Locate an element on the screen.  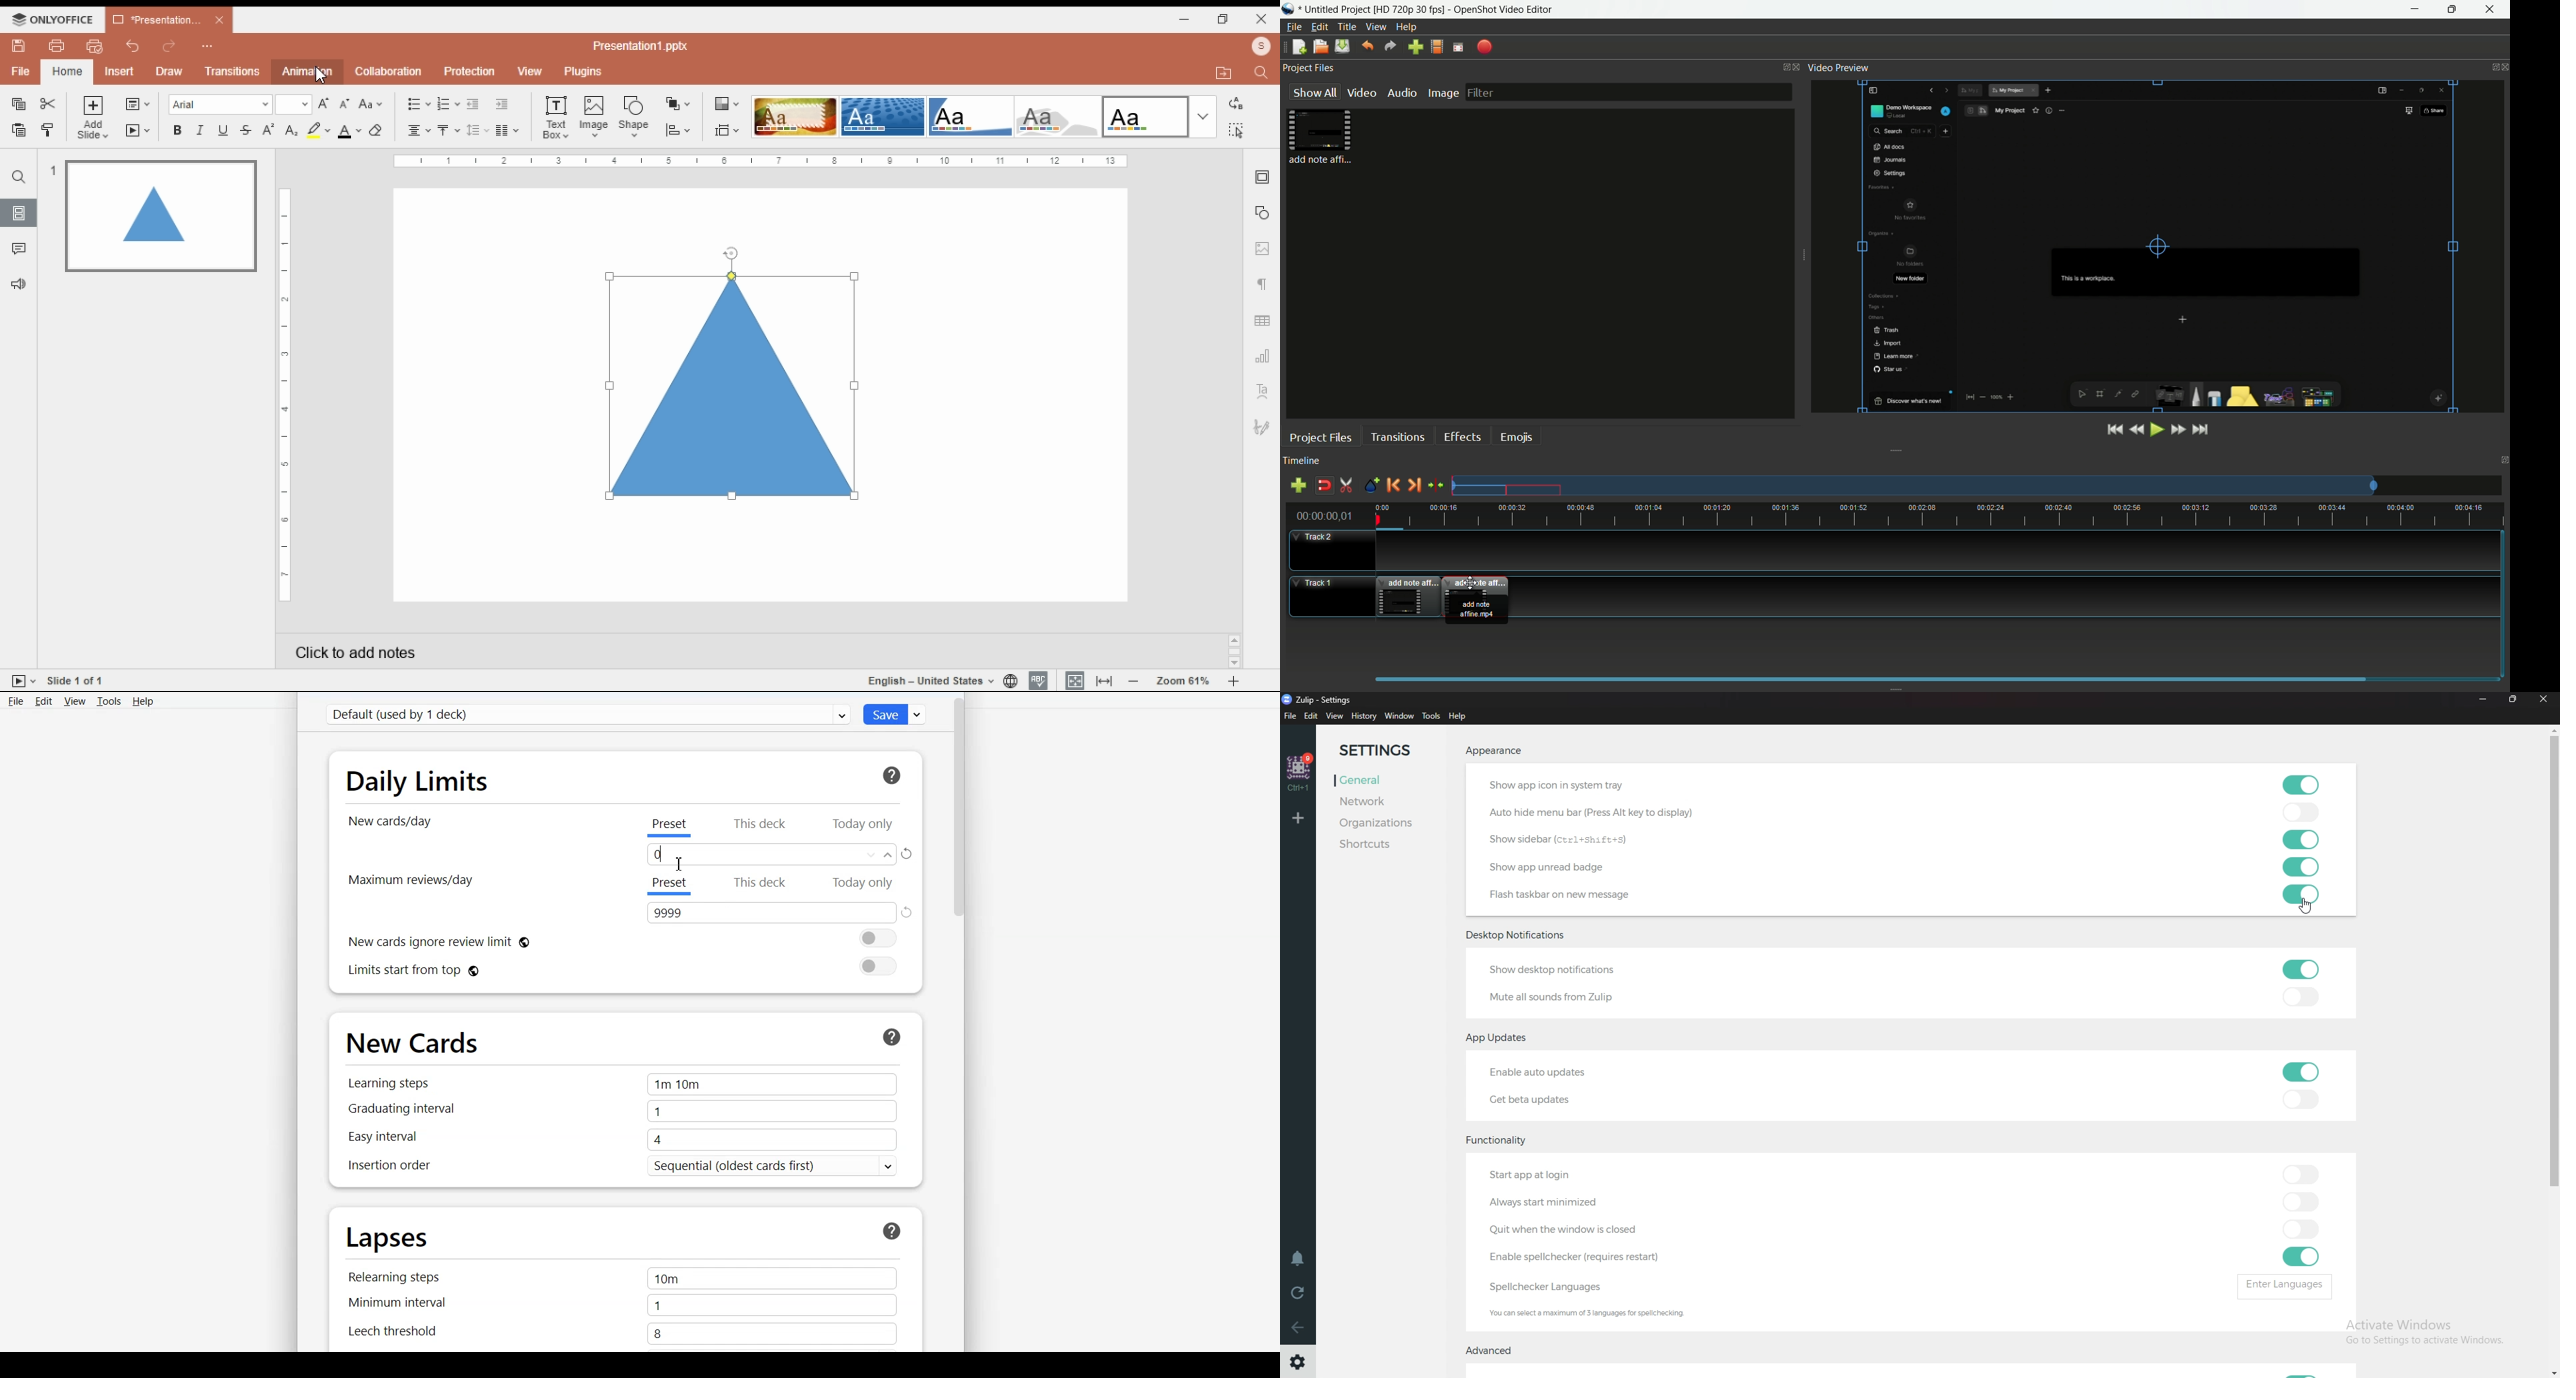
Vertical scroll bar is located at coordinates (953, 1022).